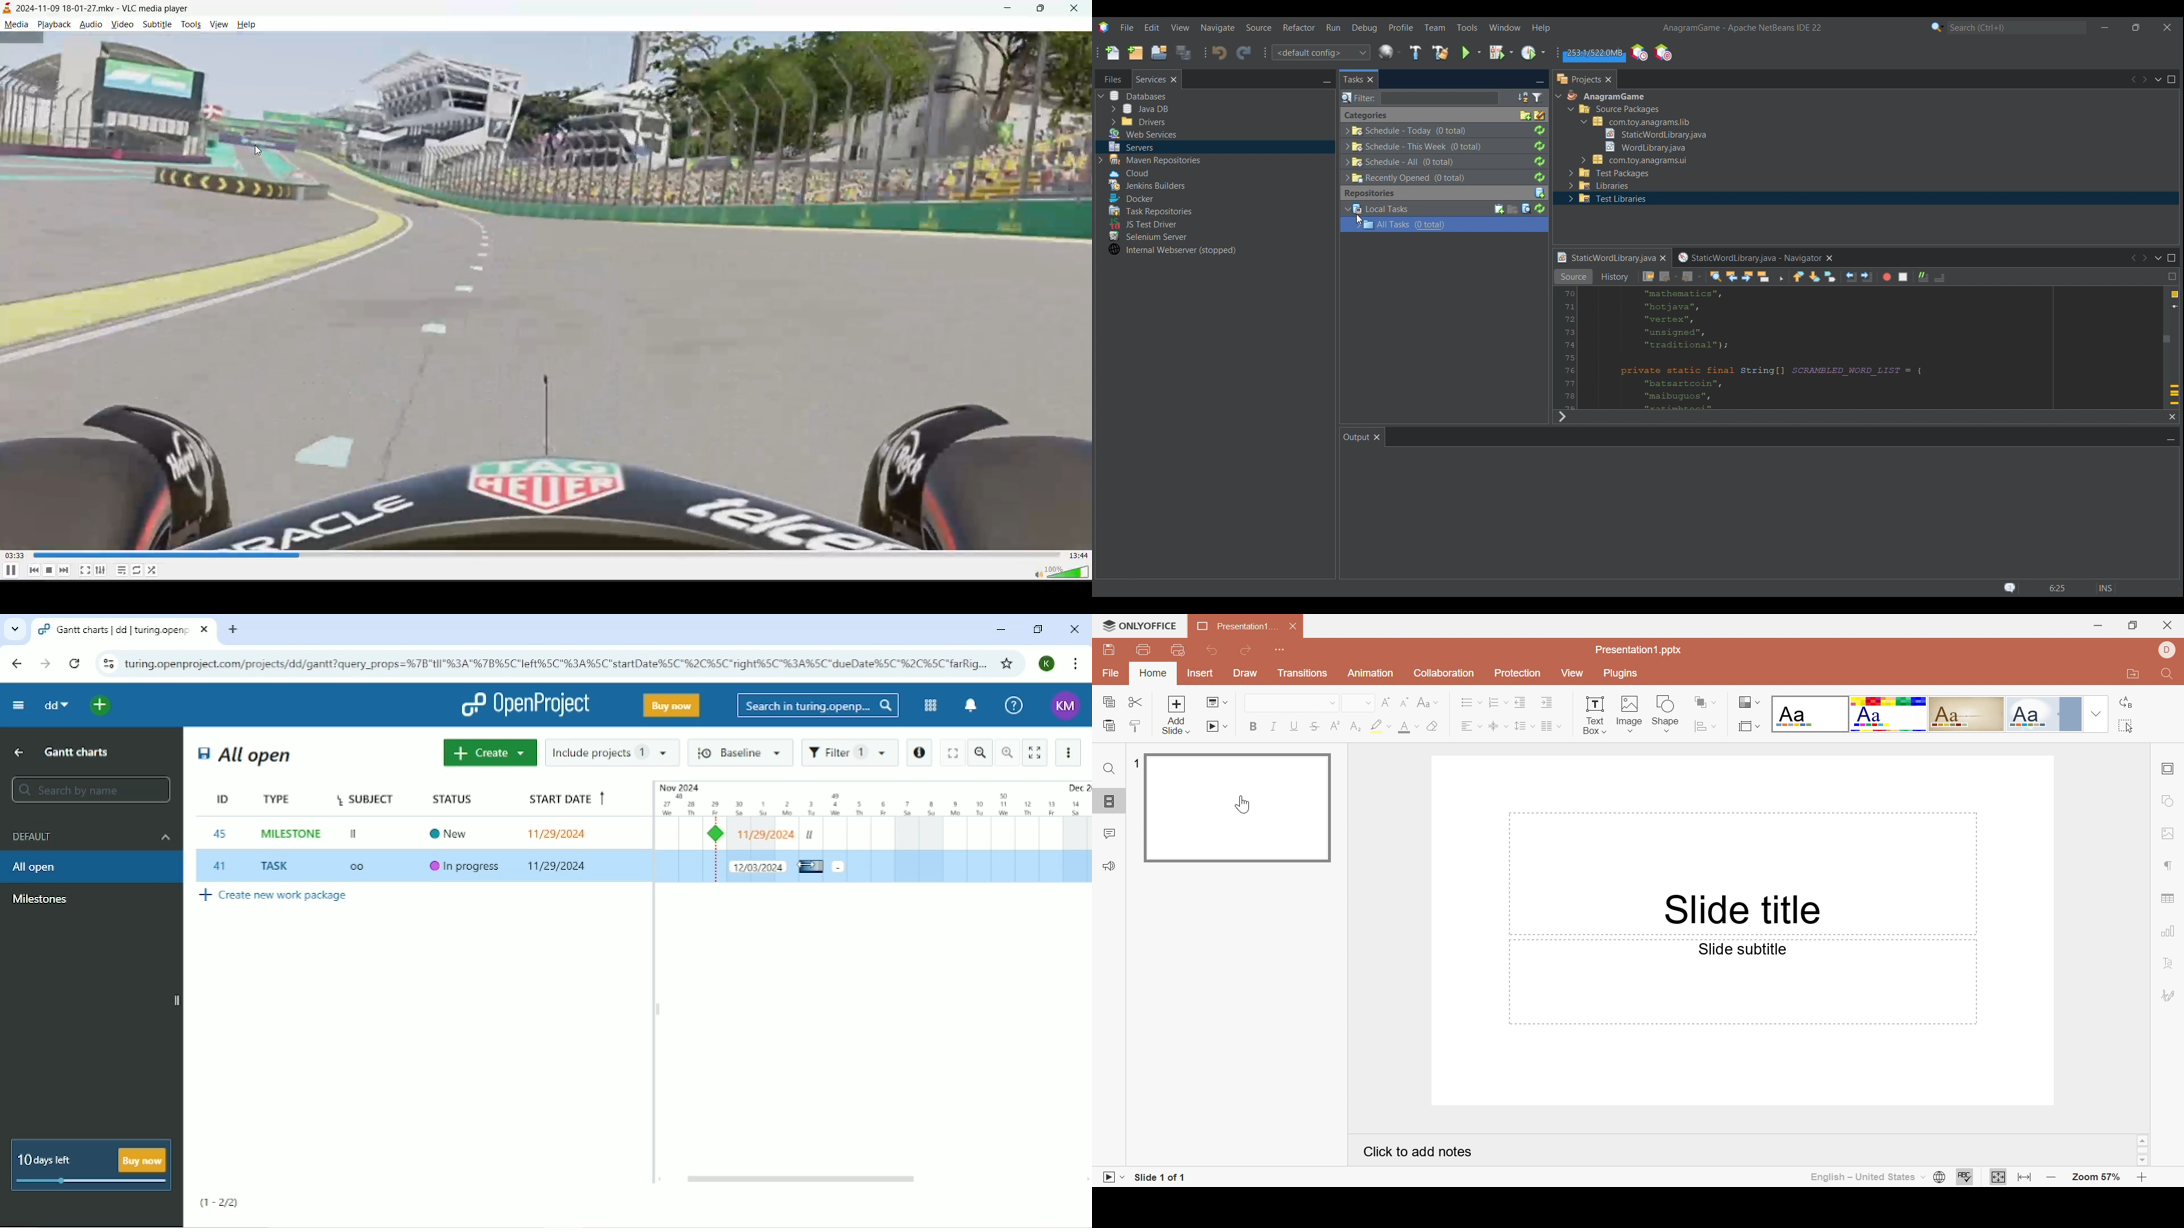  Describe the element at coordinates (1139, 624) in the screenshot. I see `ONLYOFFICE` at that location.